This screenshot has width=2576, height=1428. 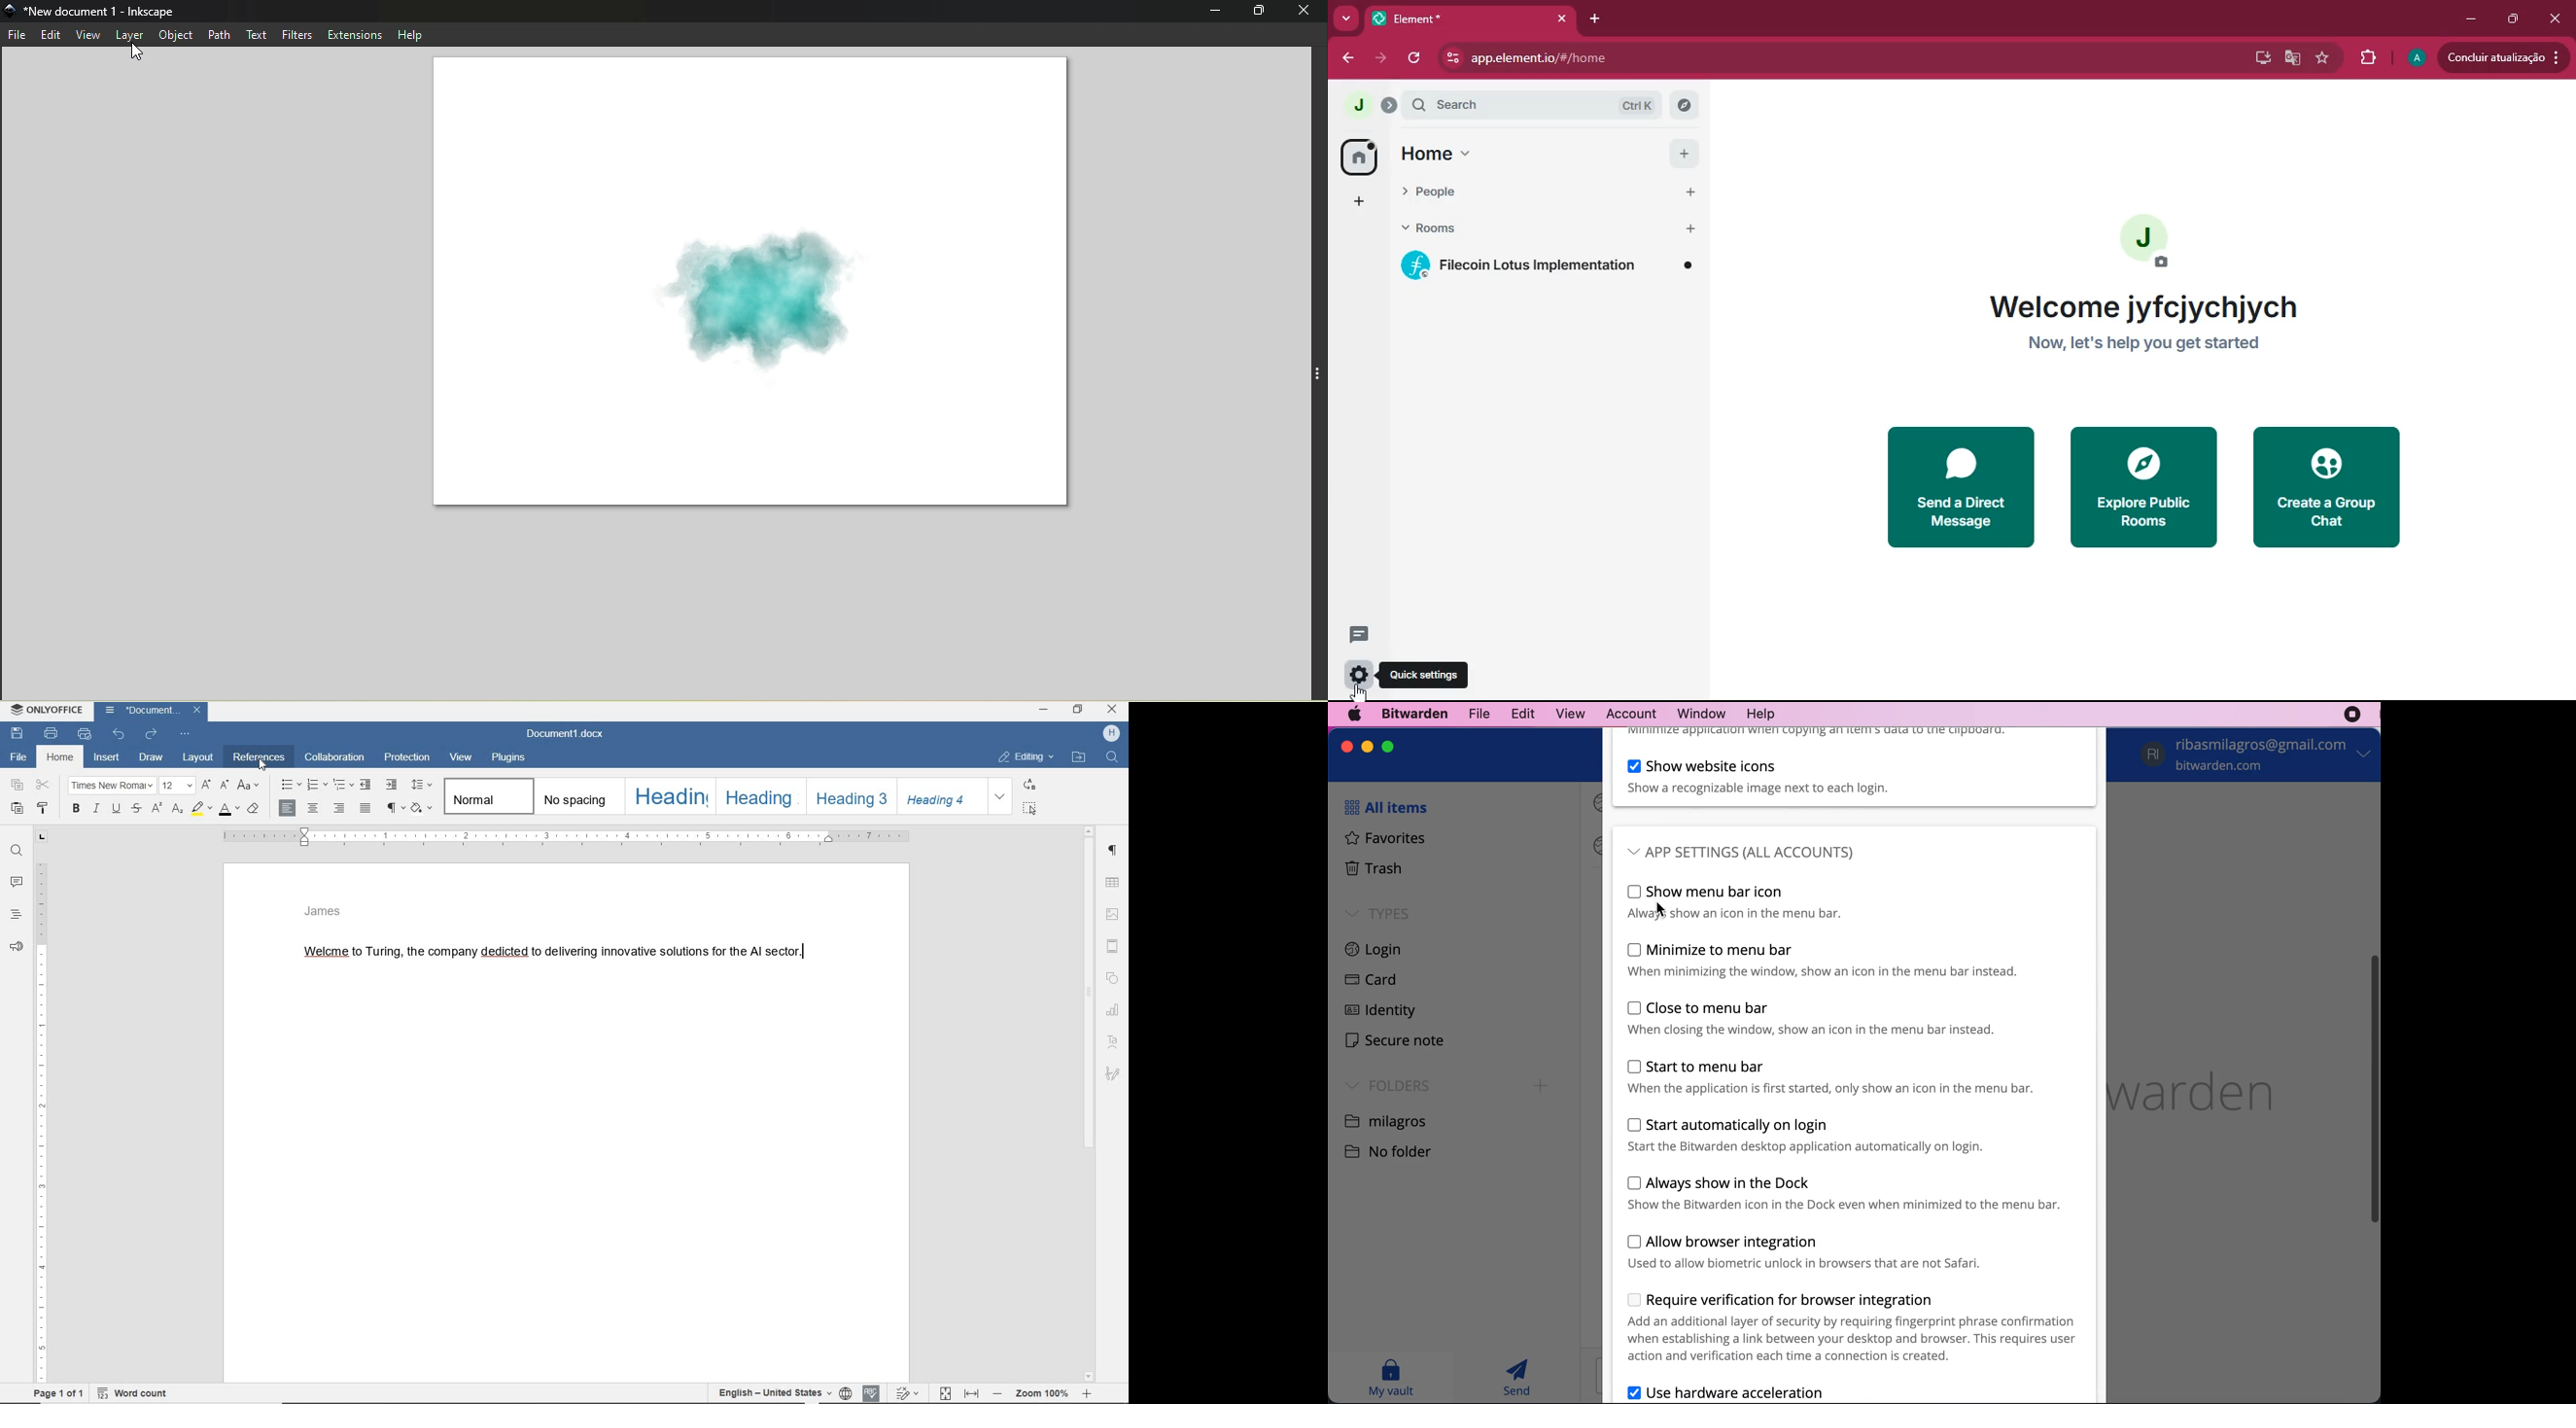 I want to click on start automatically on login, so click(x=1812, y=1135).